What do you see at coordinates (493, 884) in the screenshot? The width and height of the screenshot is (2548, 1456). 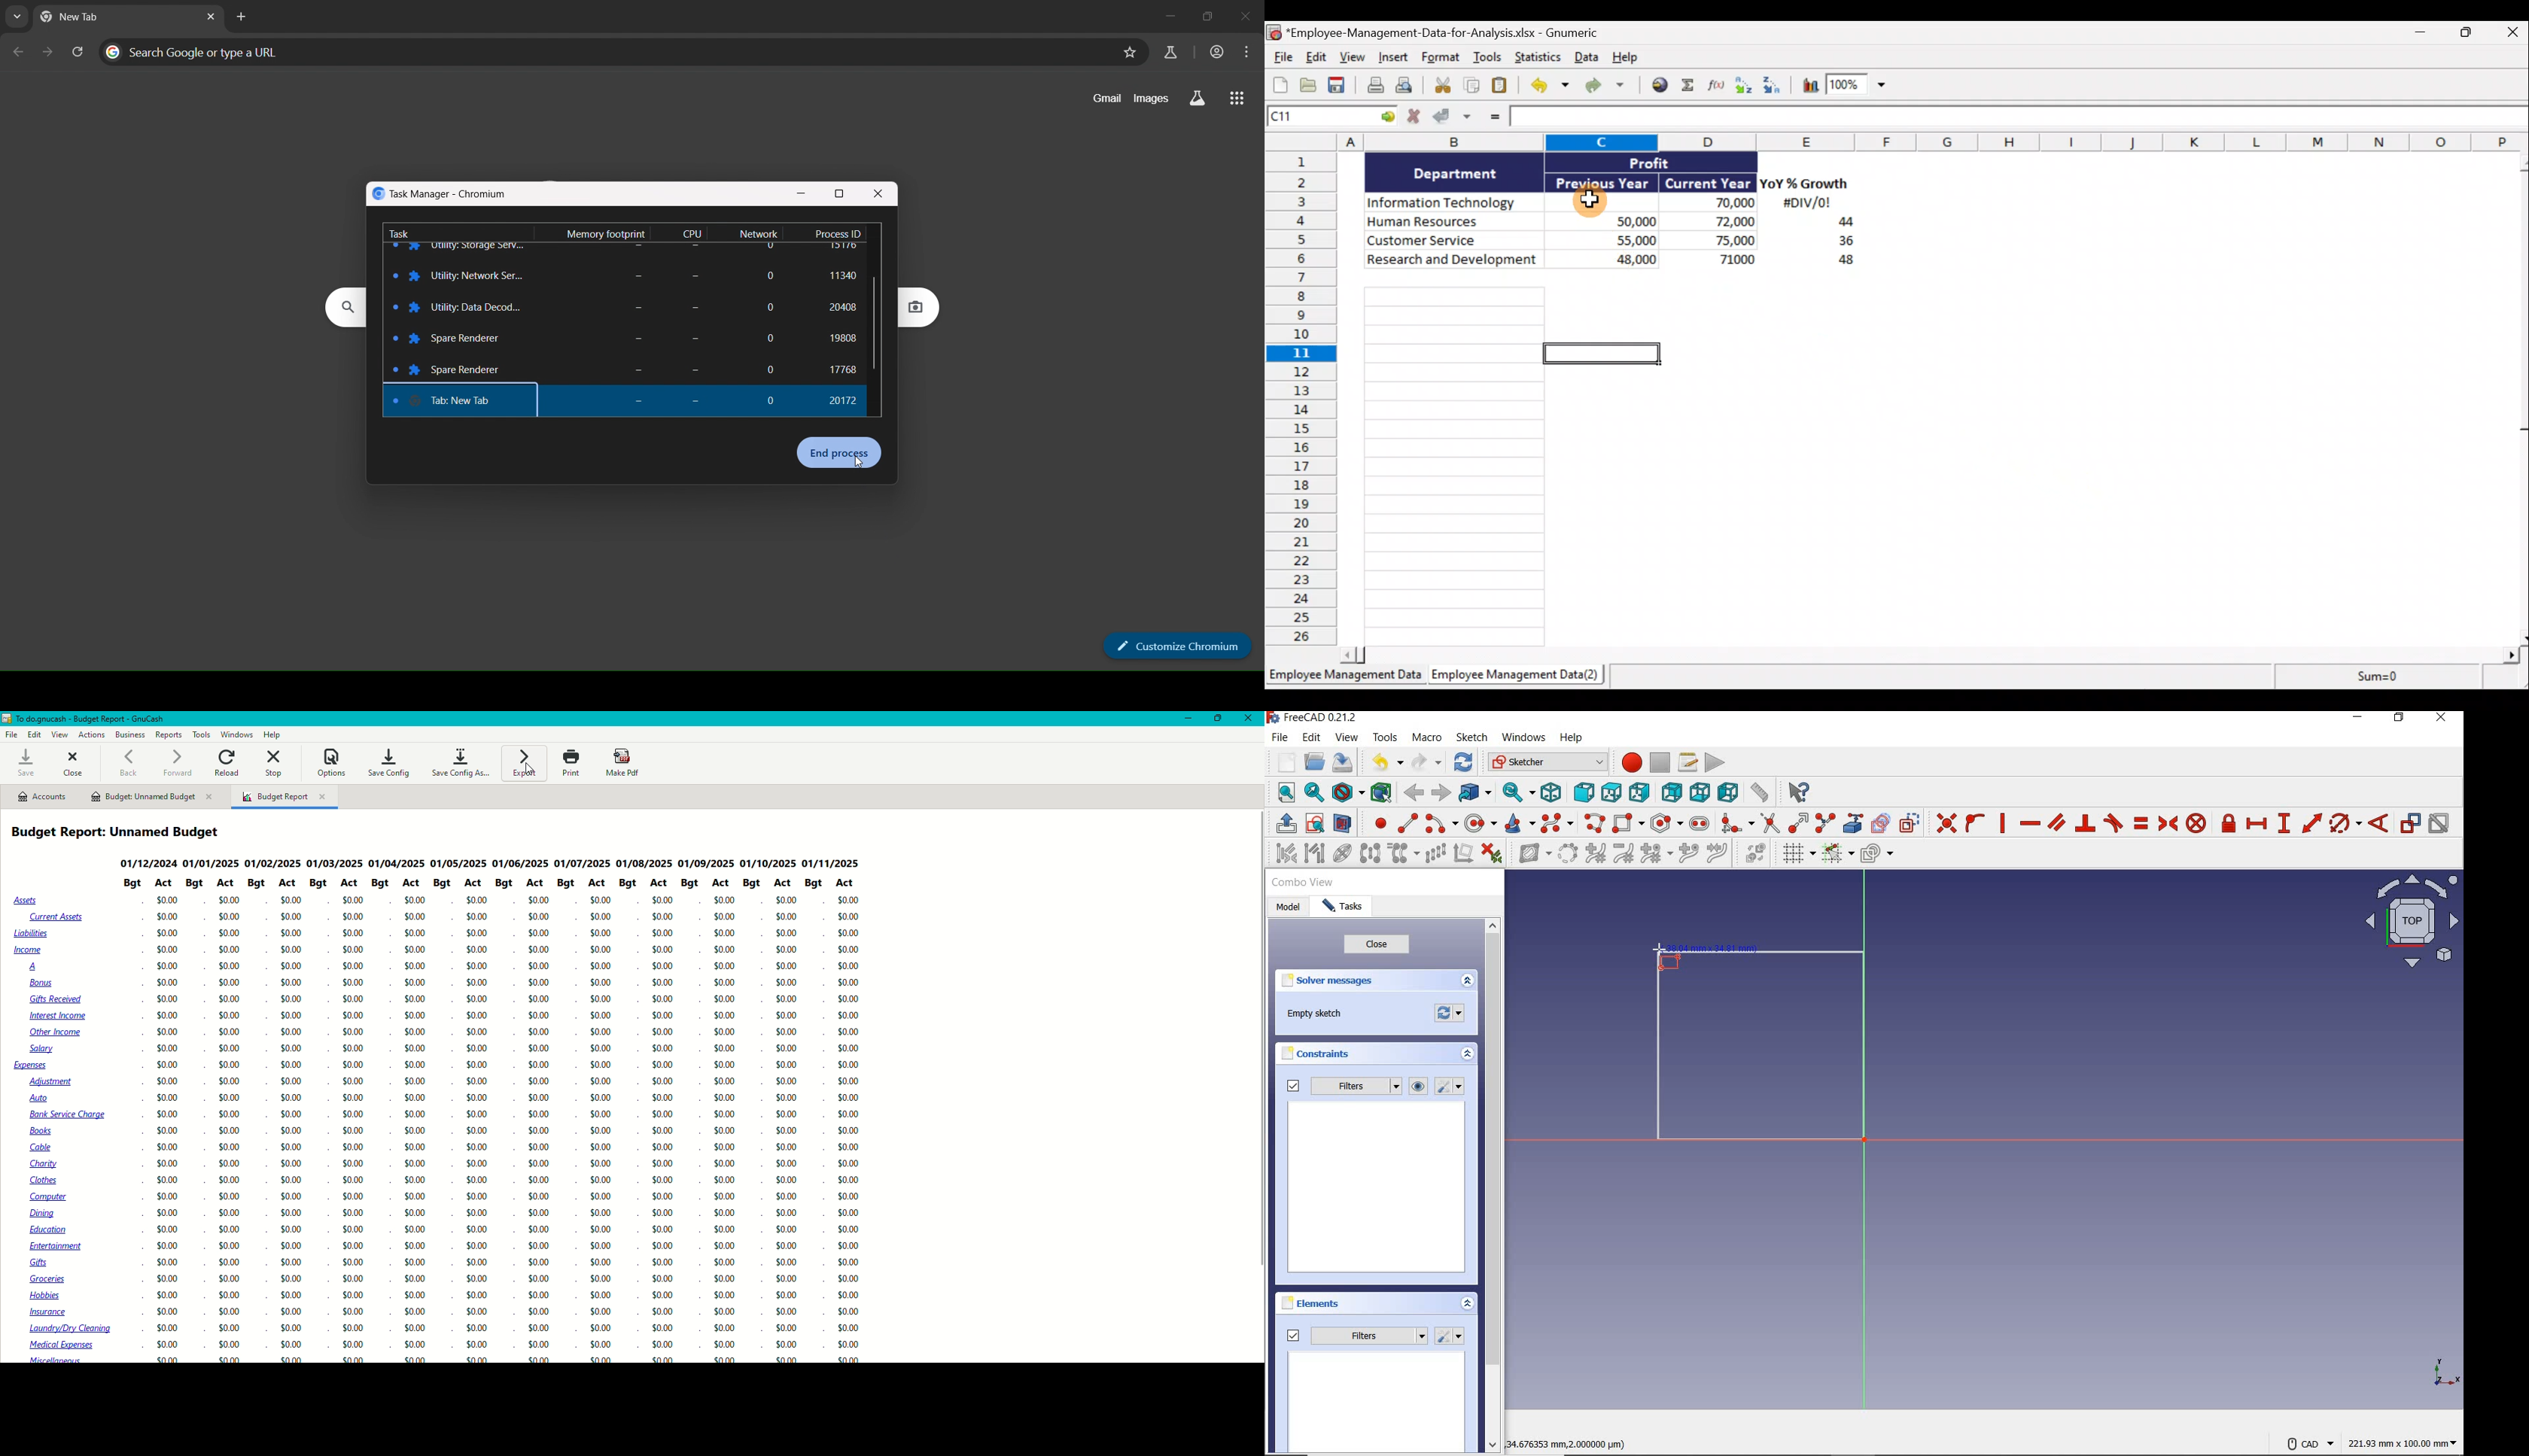 I see `Parameters` at bounding box center [493, 884].